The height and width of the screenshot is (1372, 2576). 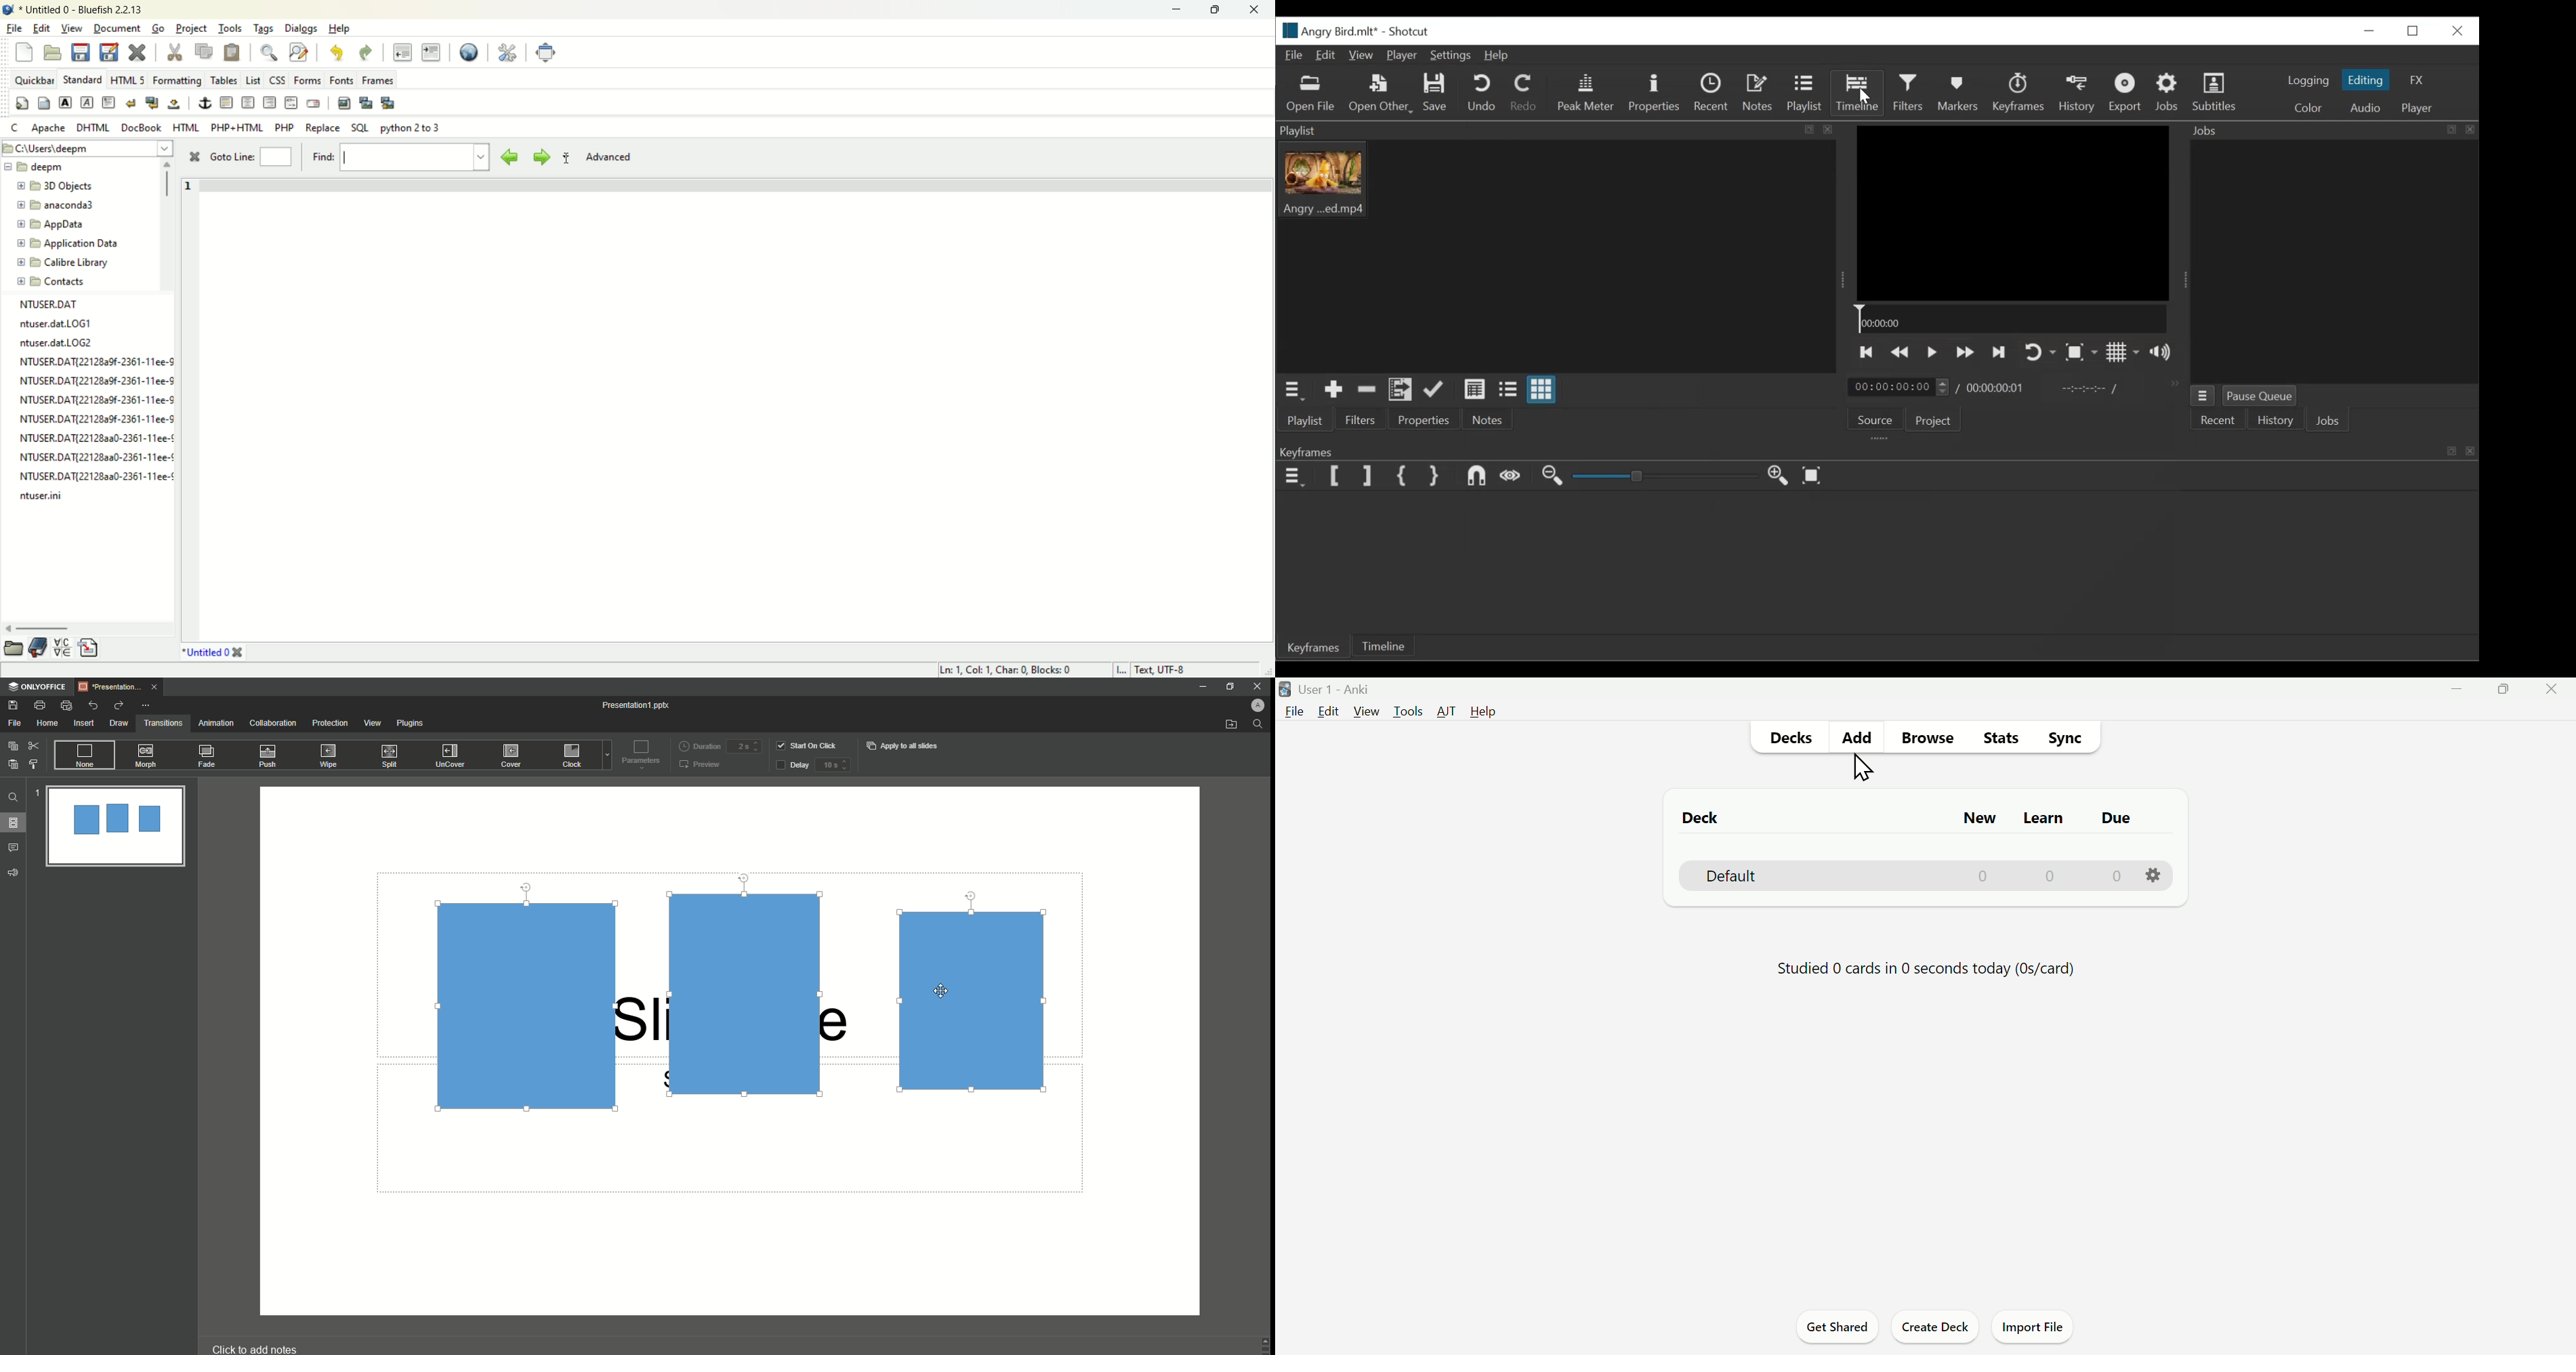 What do you see at coordinates (1125, 670) in the screenshot?
I see `I` at bounding box center [1125, 670].